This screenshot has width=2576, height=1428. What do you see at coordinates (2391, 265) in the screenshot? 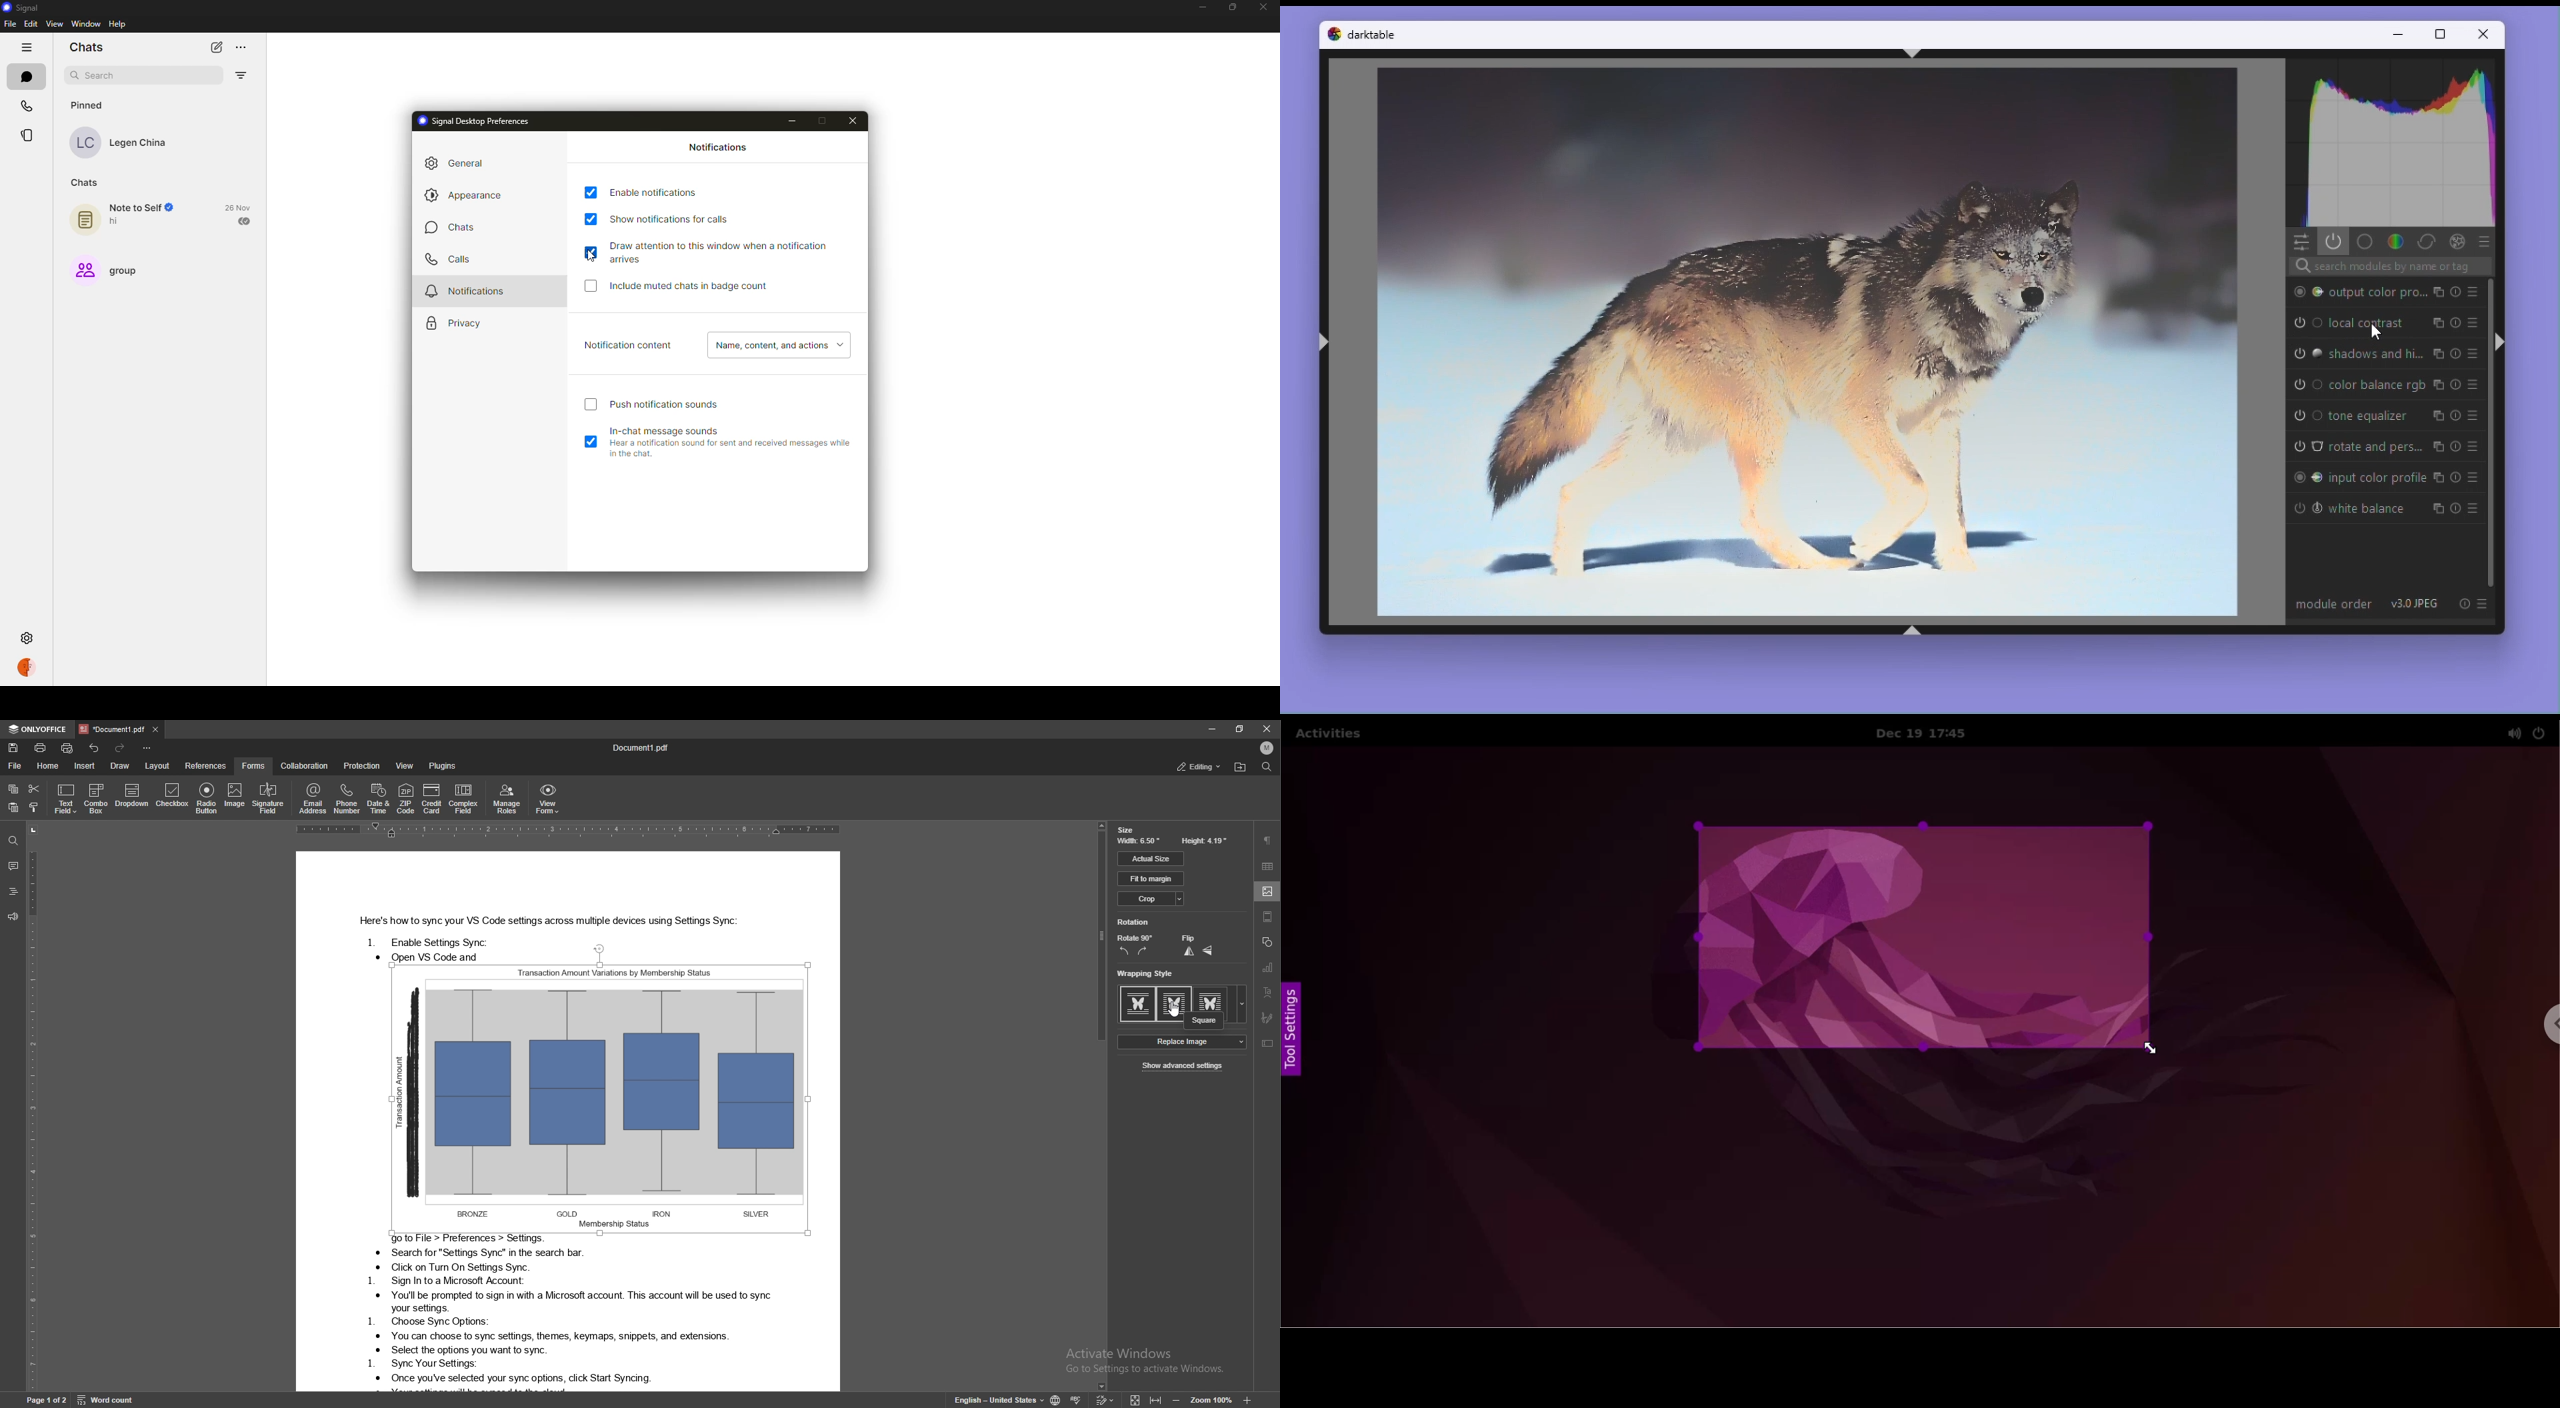
I see `Search bar` at bounding box center [2391, 265].